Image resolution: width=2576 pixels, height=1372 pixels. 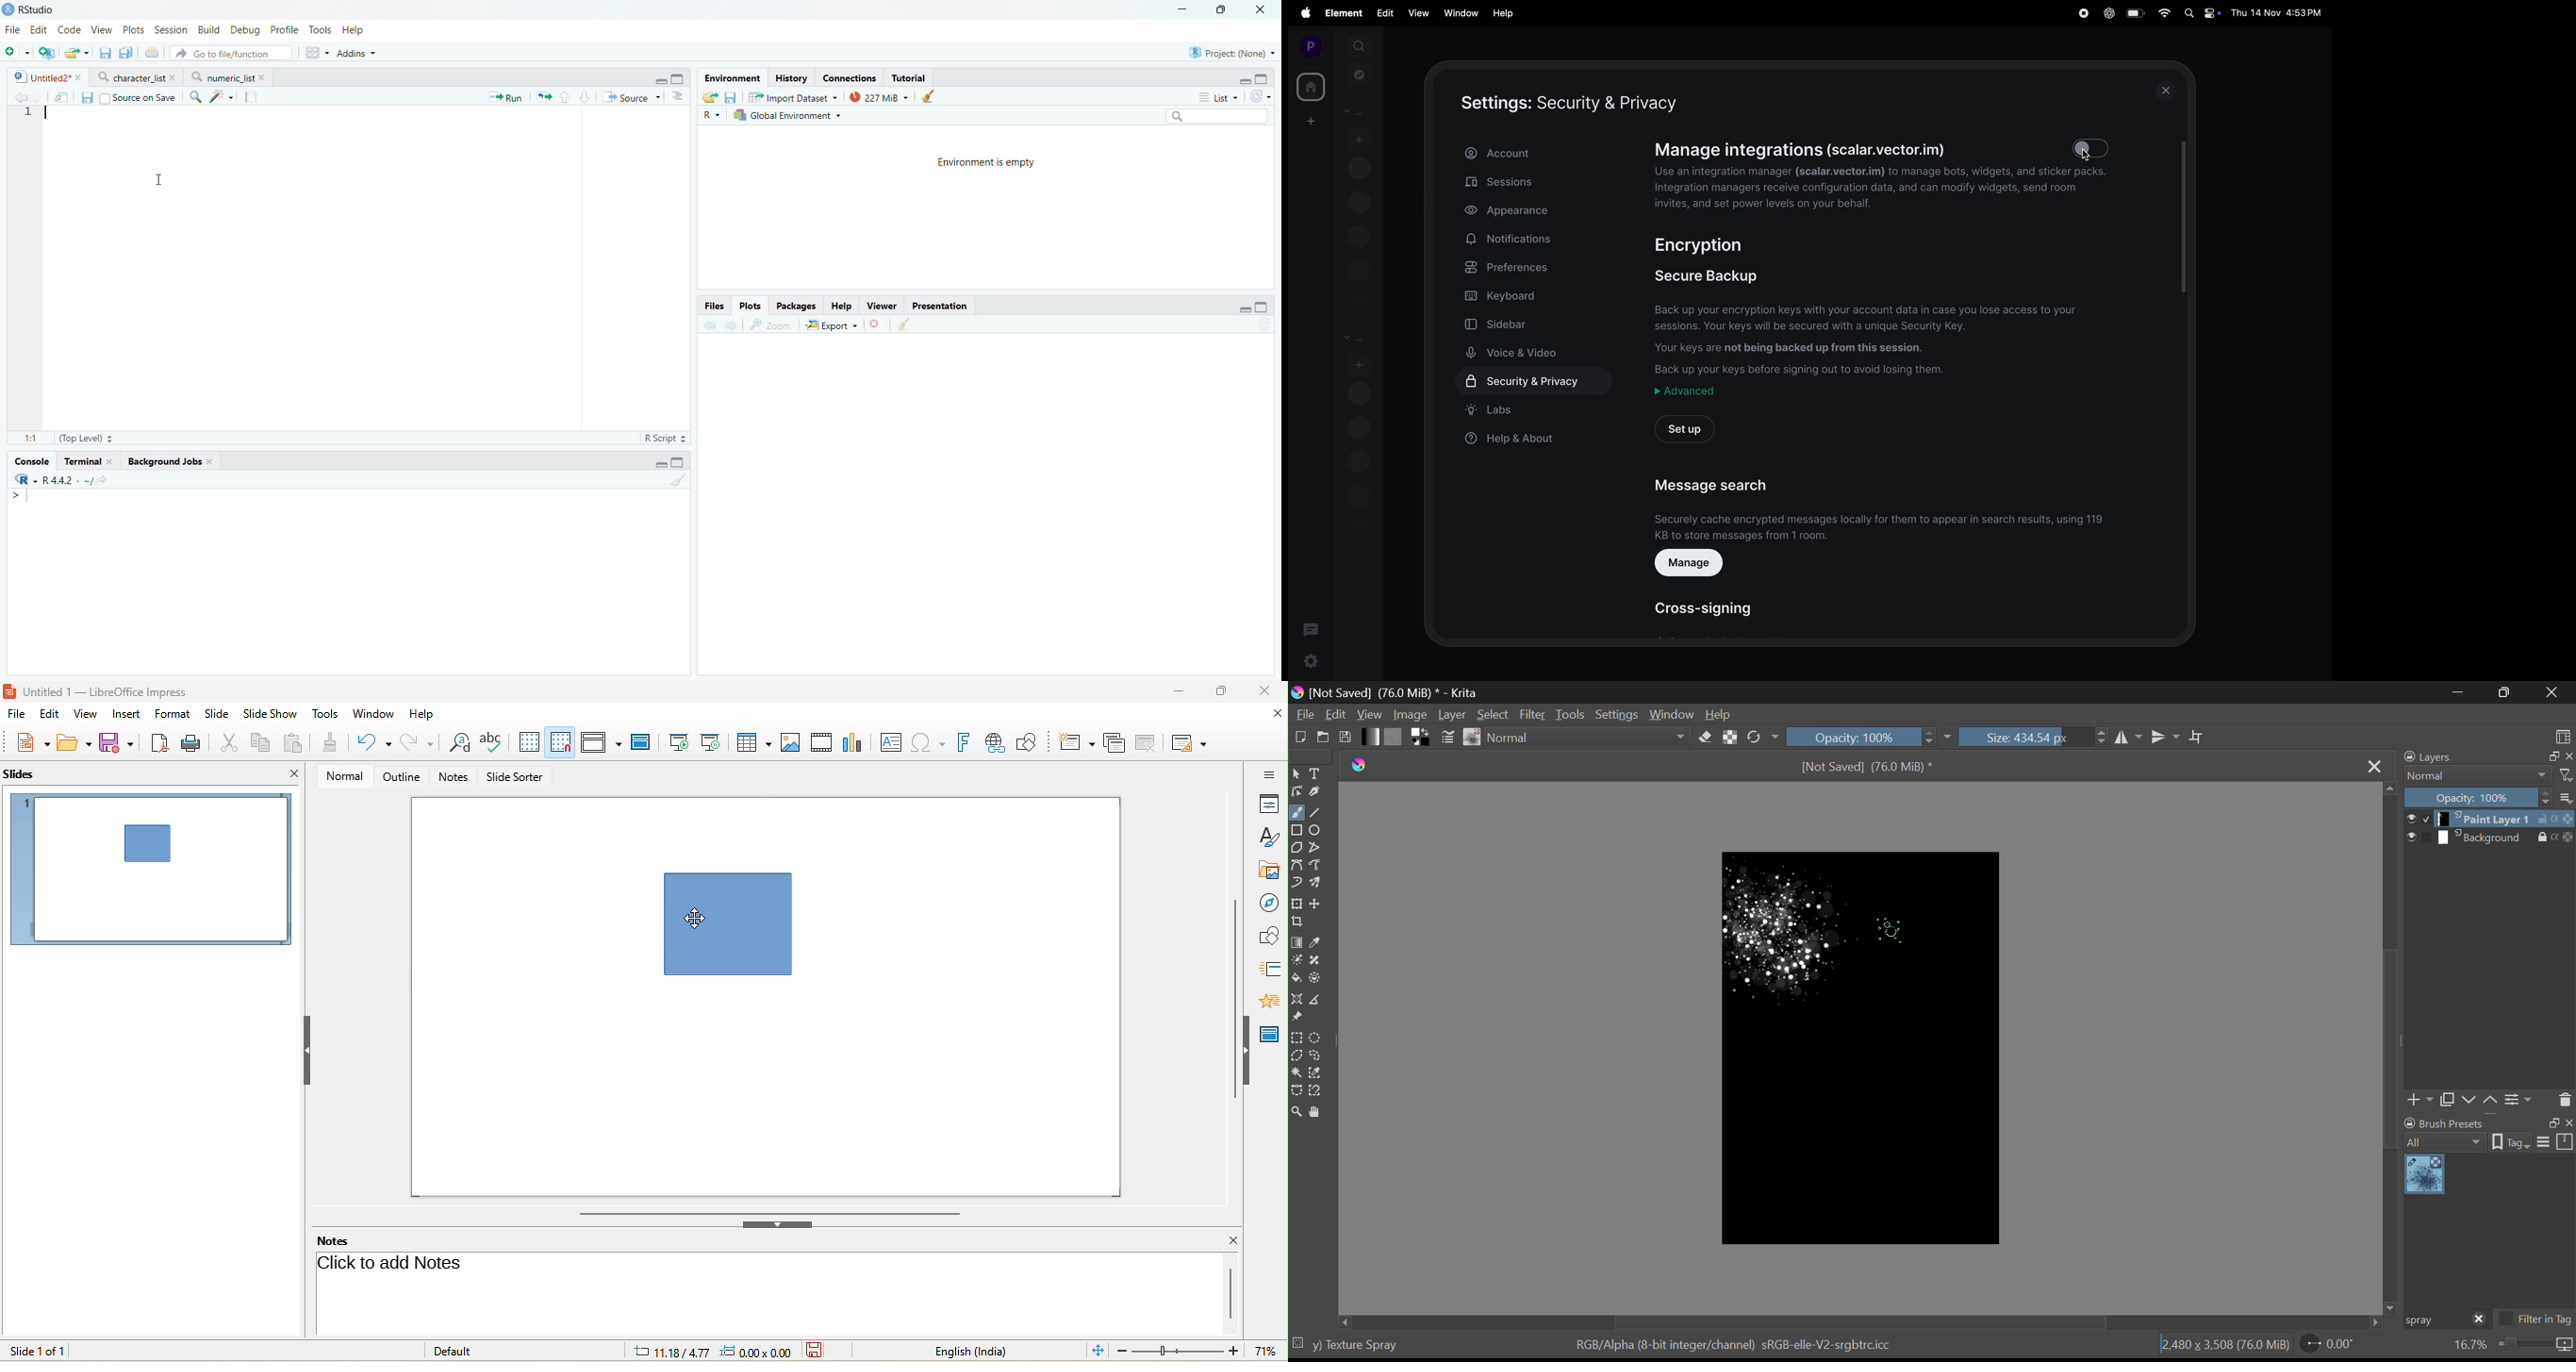 I want to click on Layers, so click(x=2436, y=756).